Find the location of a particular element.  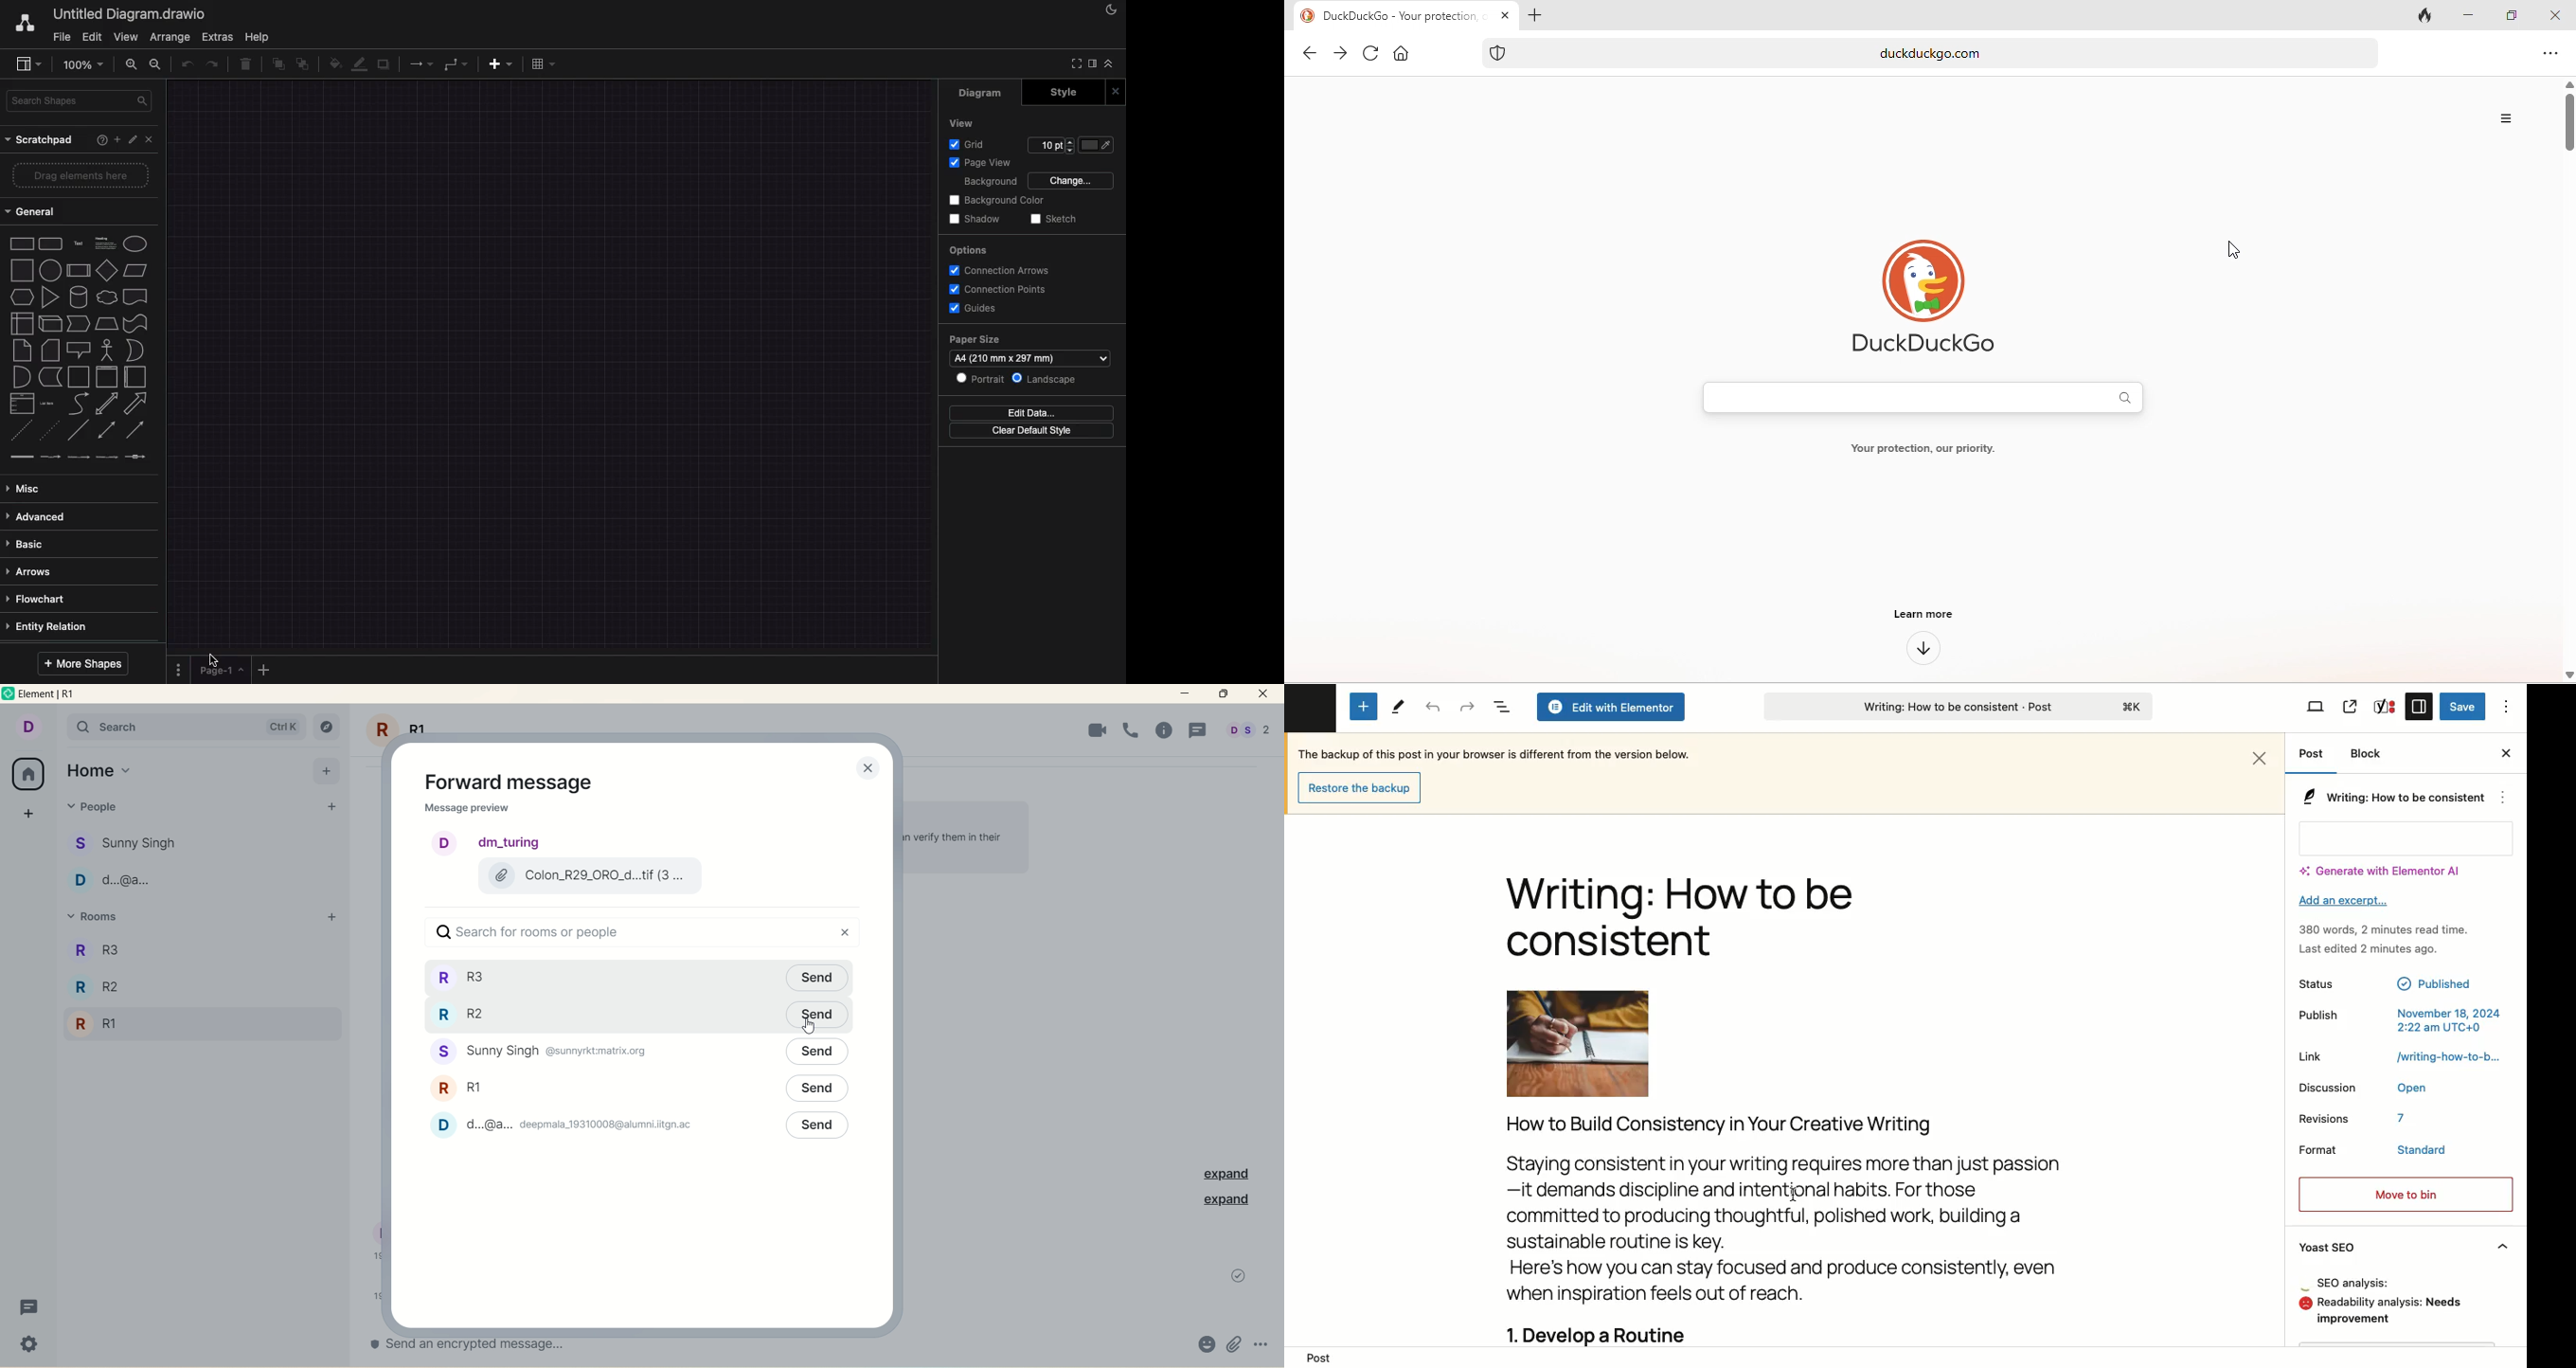

people is located at coordinates (569, 1124).